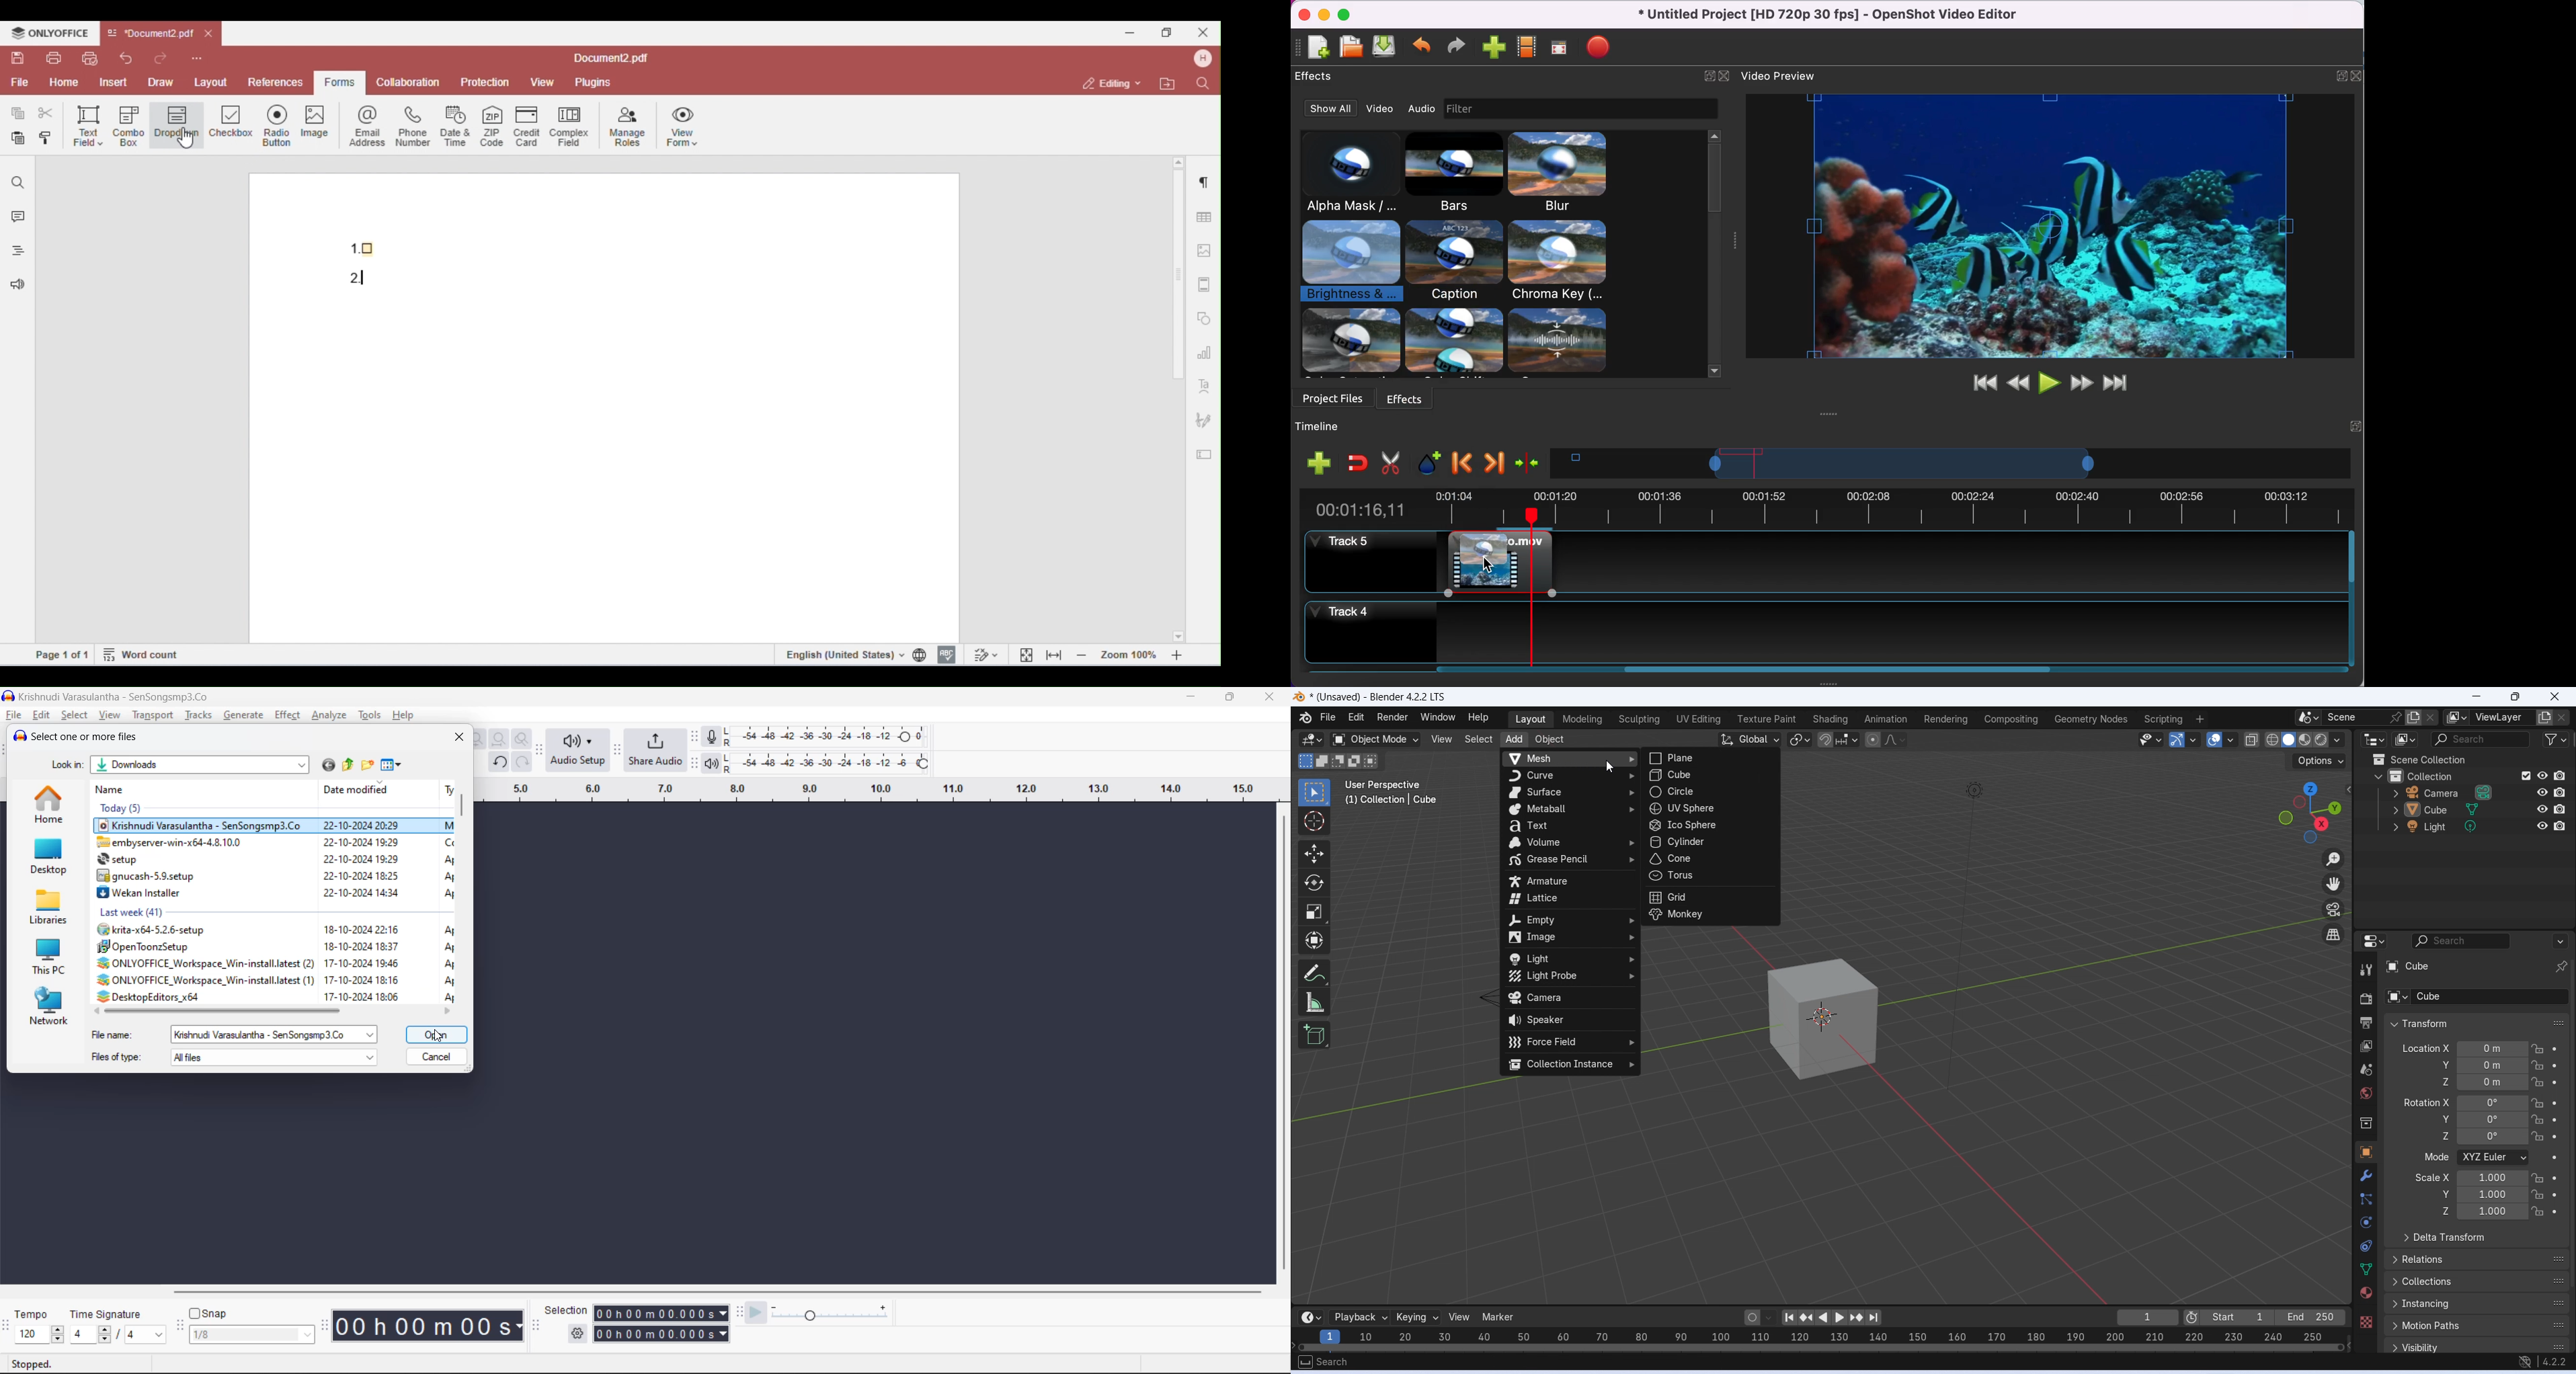  What do you see at coordinates (1706, 74) in the screenshot?
I see `expand/hide` at bounding box center [1706, 74].